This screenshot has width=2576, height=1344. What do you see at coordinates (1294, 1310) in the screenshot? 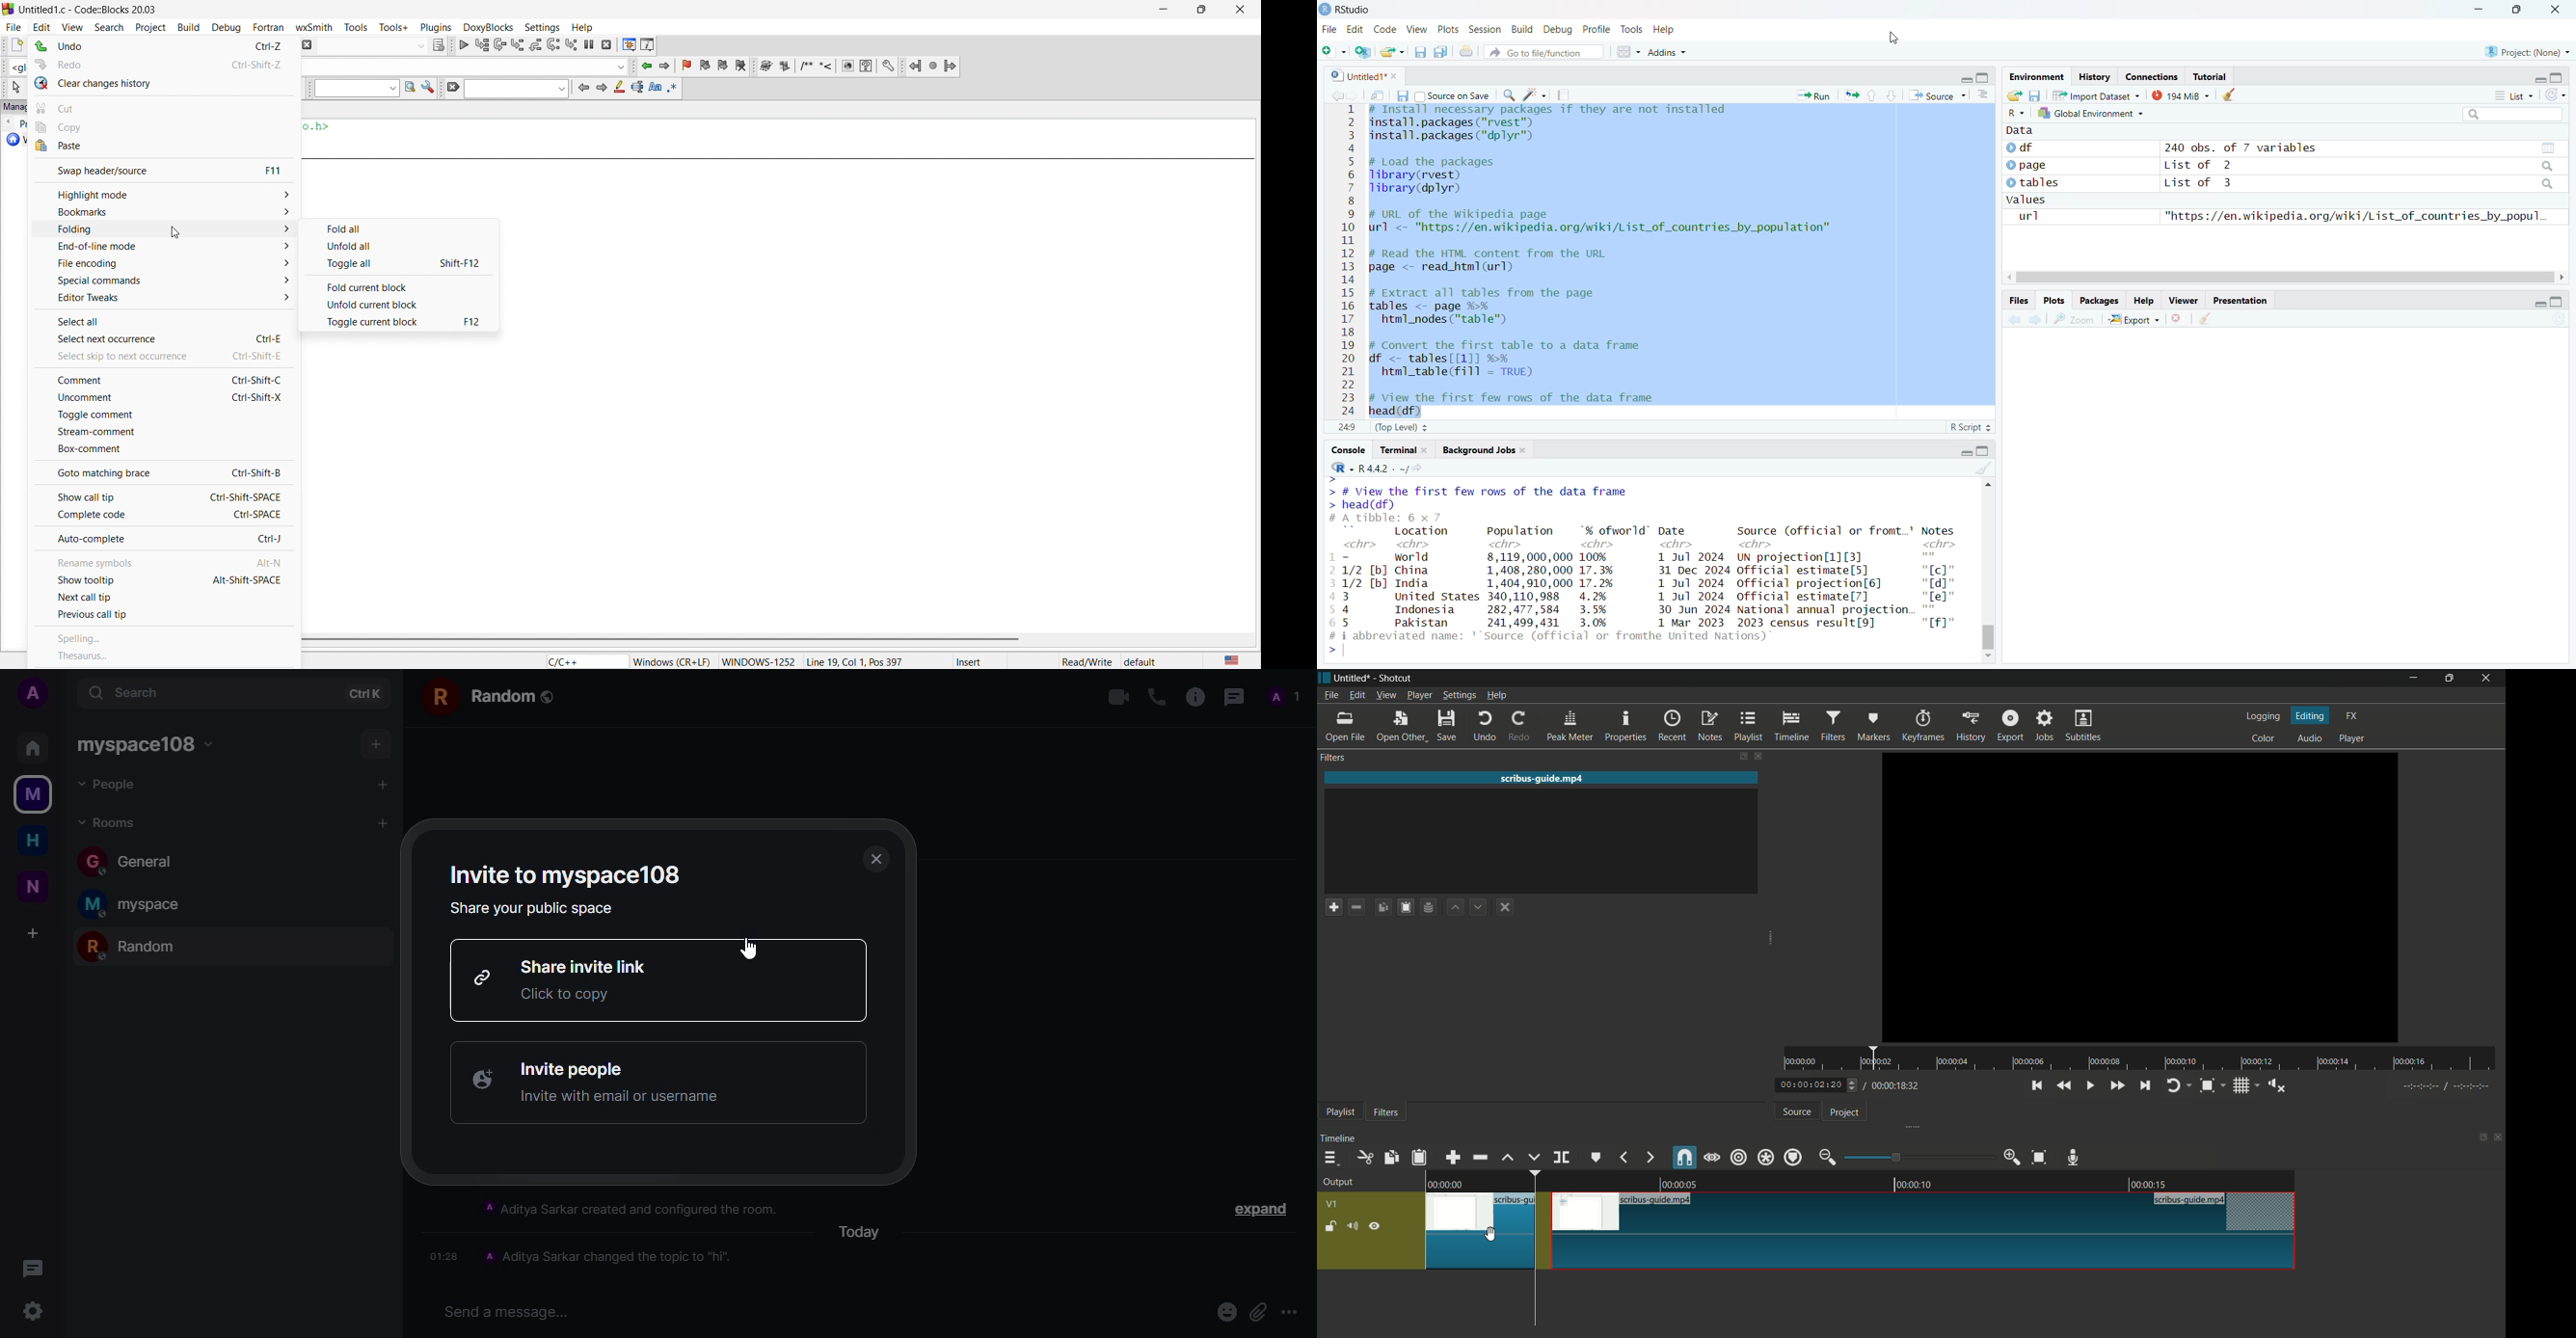
I see `more` at bounding box center [1294, 1310].